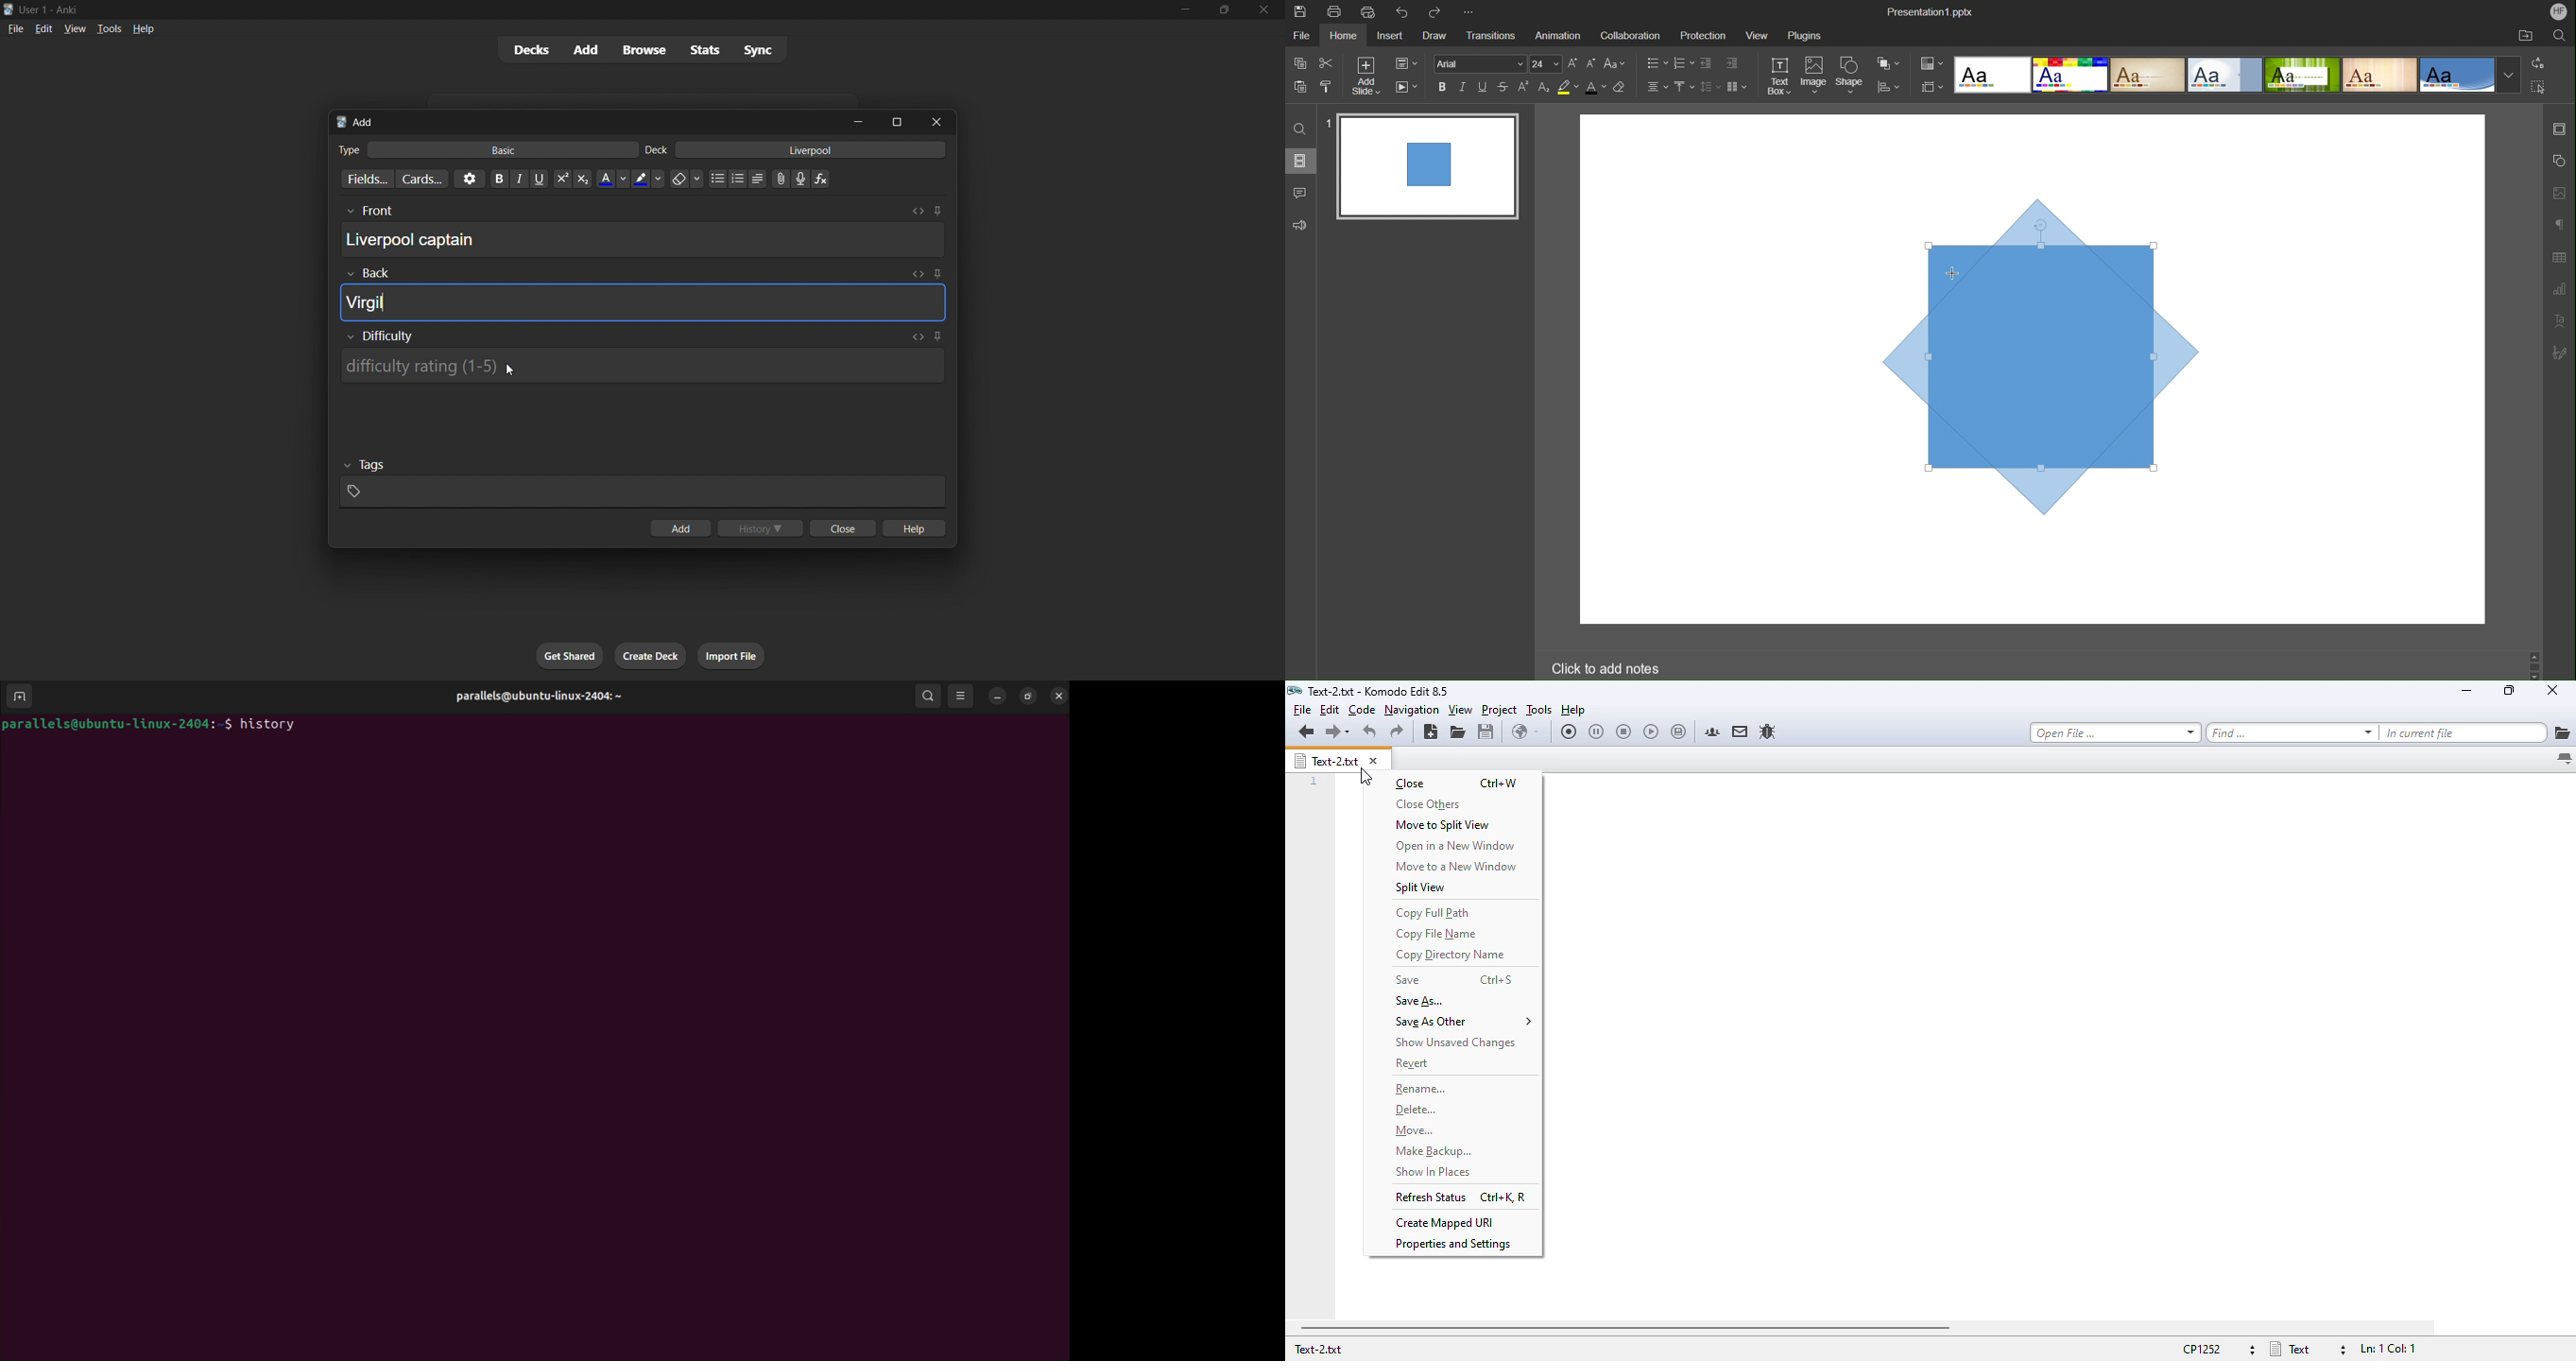 The height and width of the screenshot is (1372, 2576). What do you see at coordinates (1407, 88) in the screenshot?
I see `Playback` at bounding box center [1407, 88].